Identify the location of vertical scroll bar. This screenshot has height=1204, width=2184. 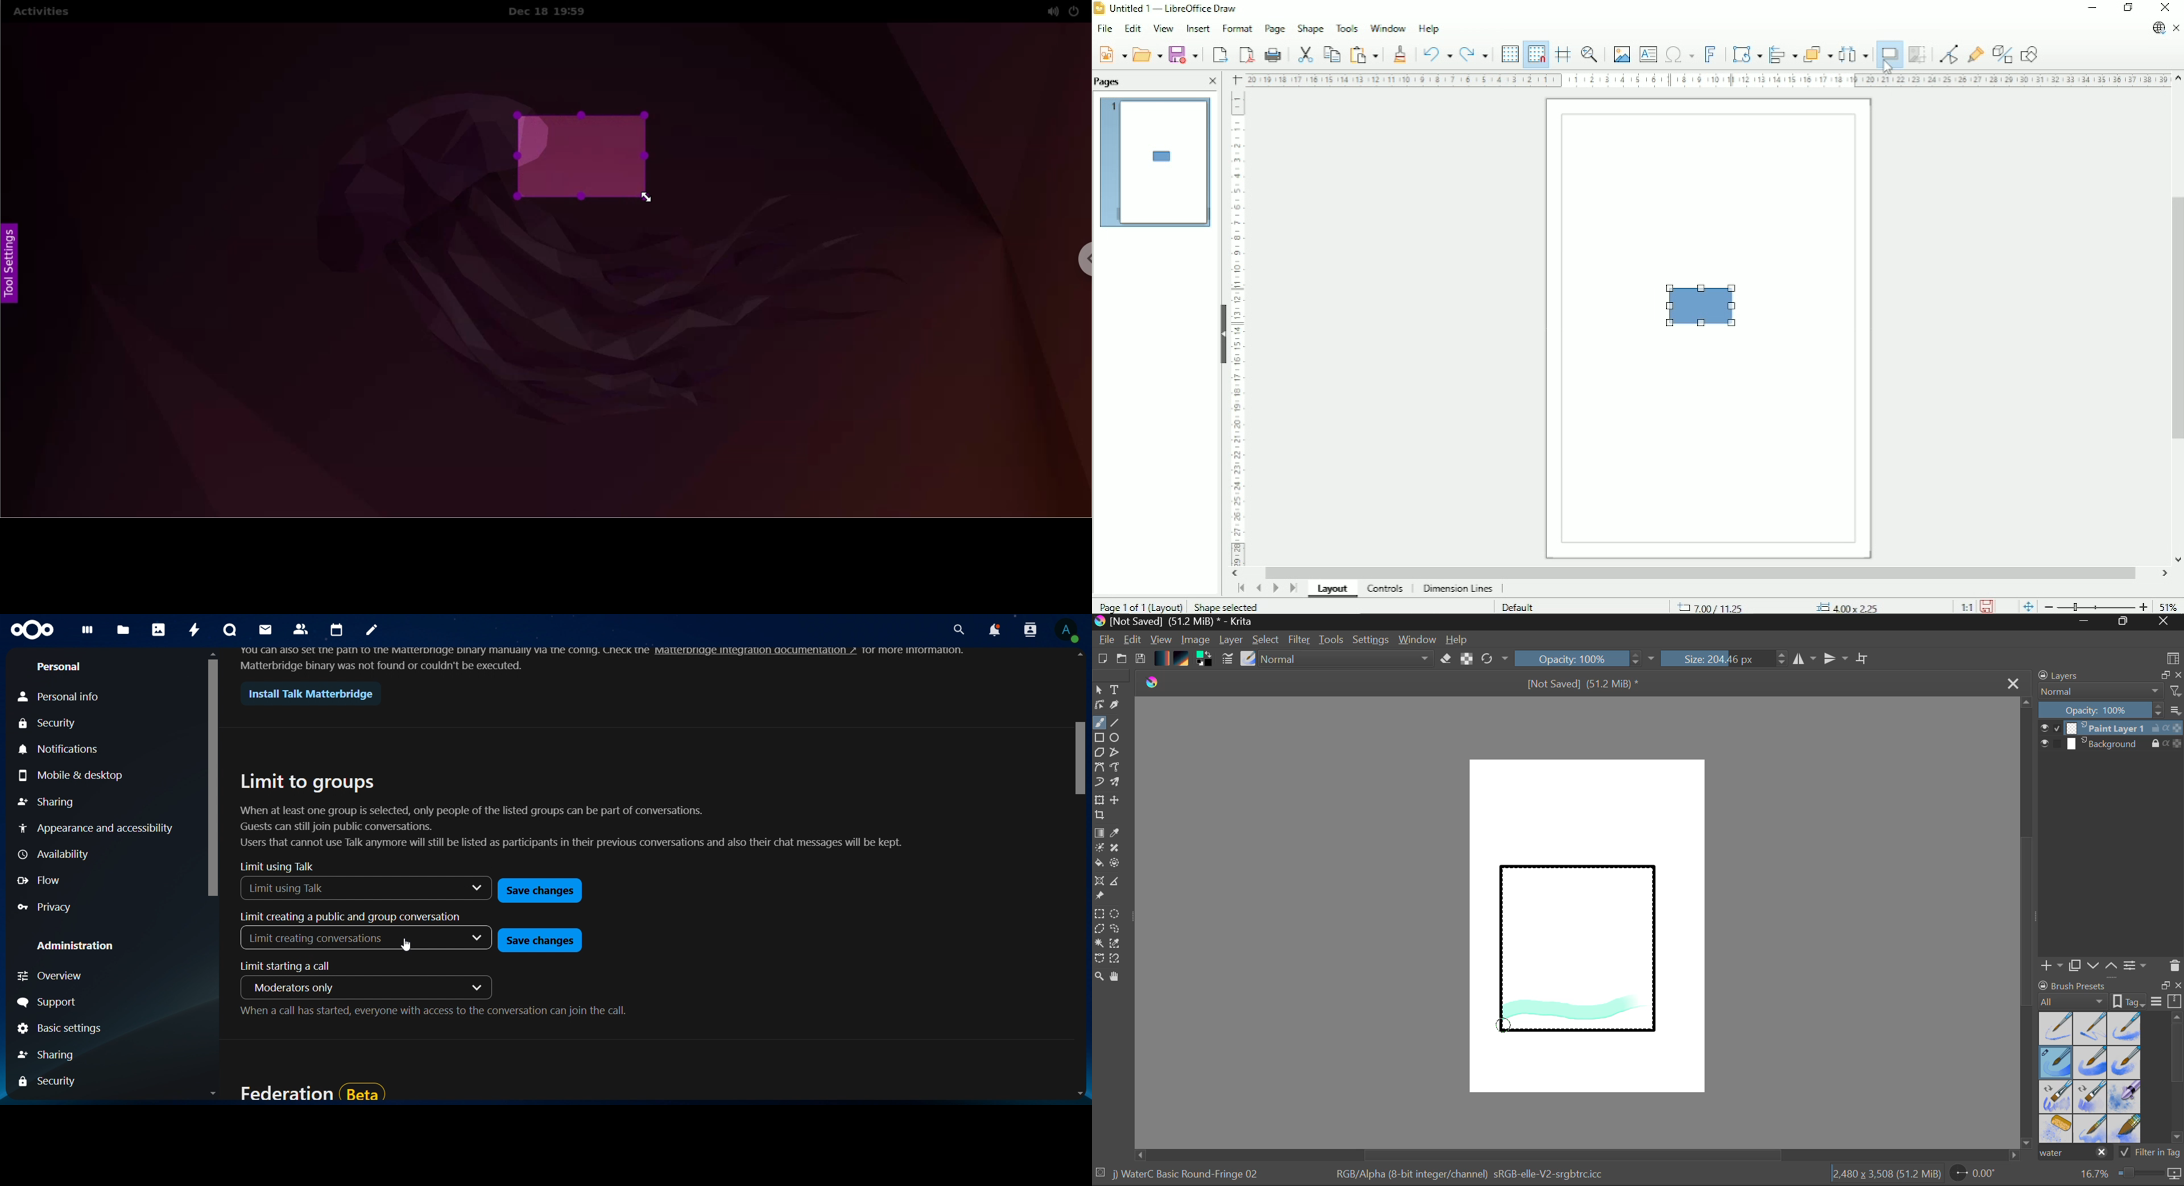
(1075, 757).